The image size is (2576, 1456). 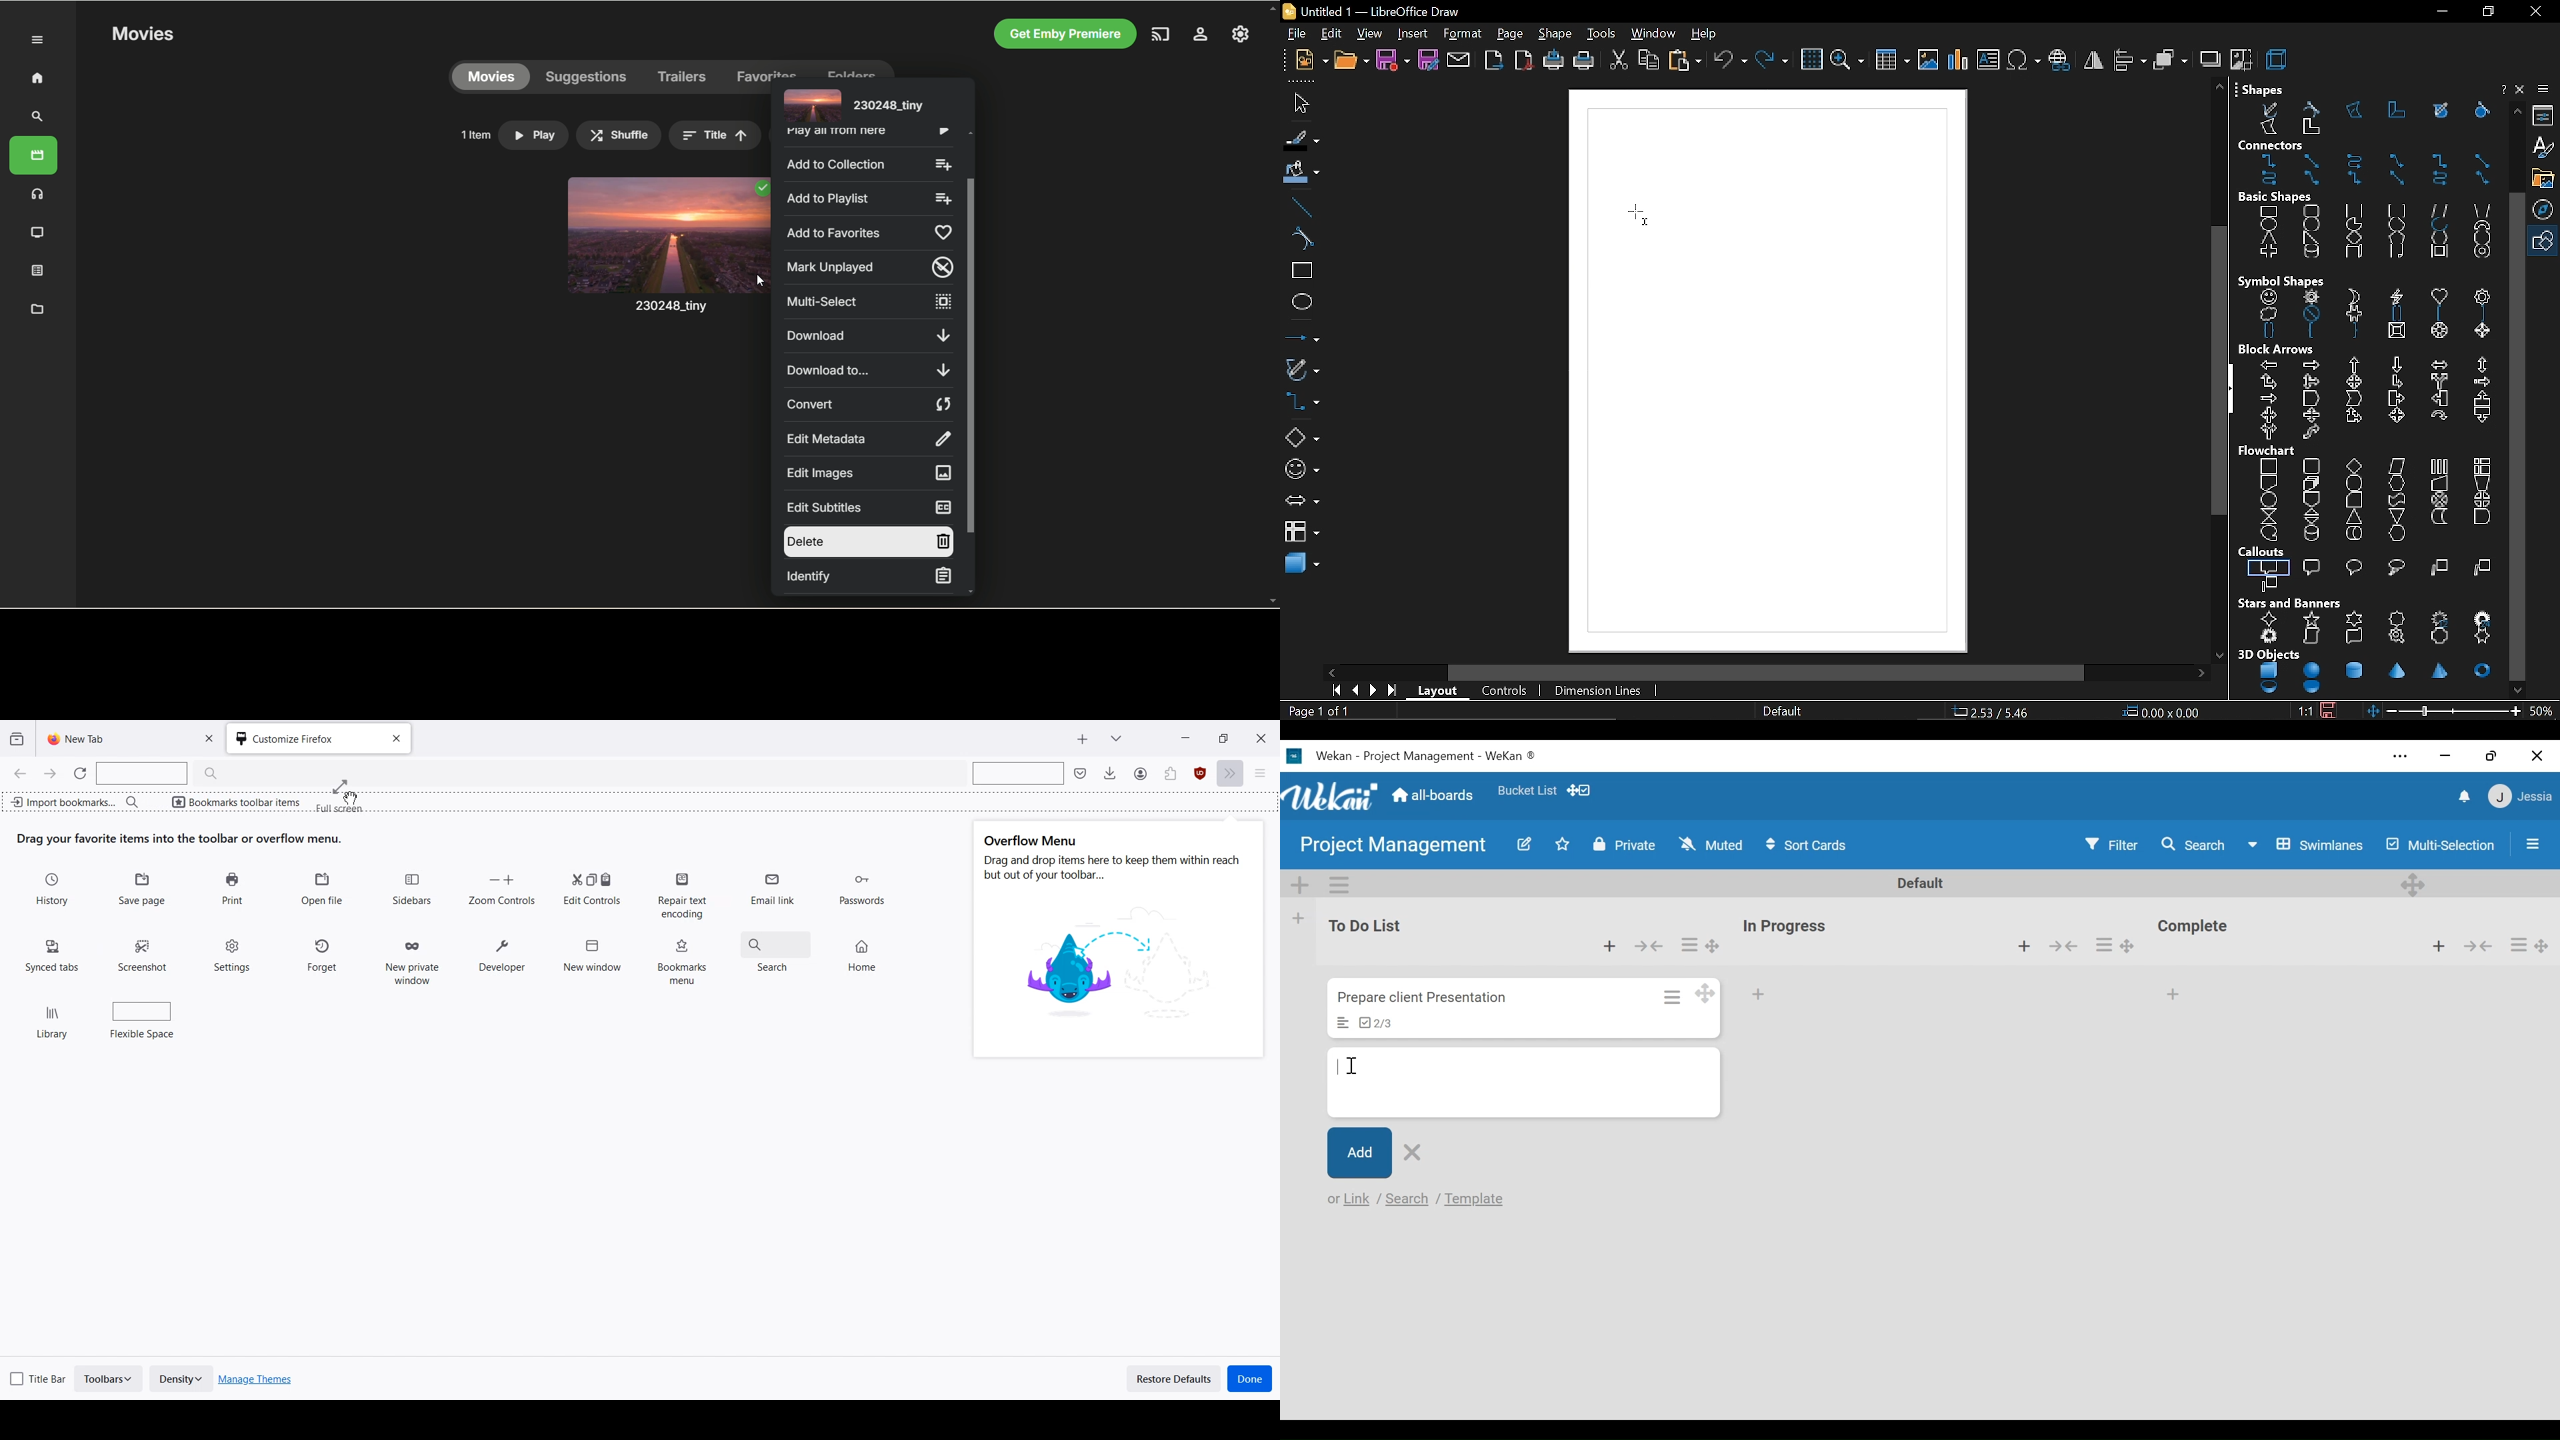 I want to click on fill line, so click(x=1301, y=139).